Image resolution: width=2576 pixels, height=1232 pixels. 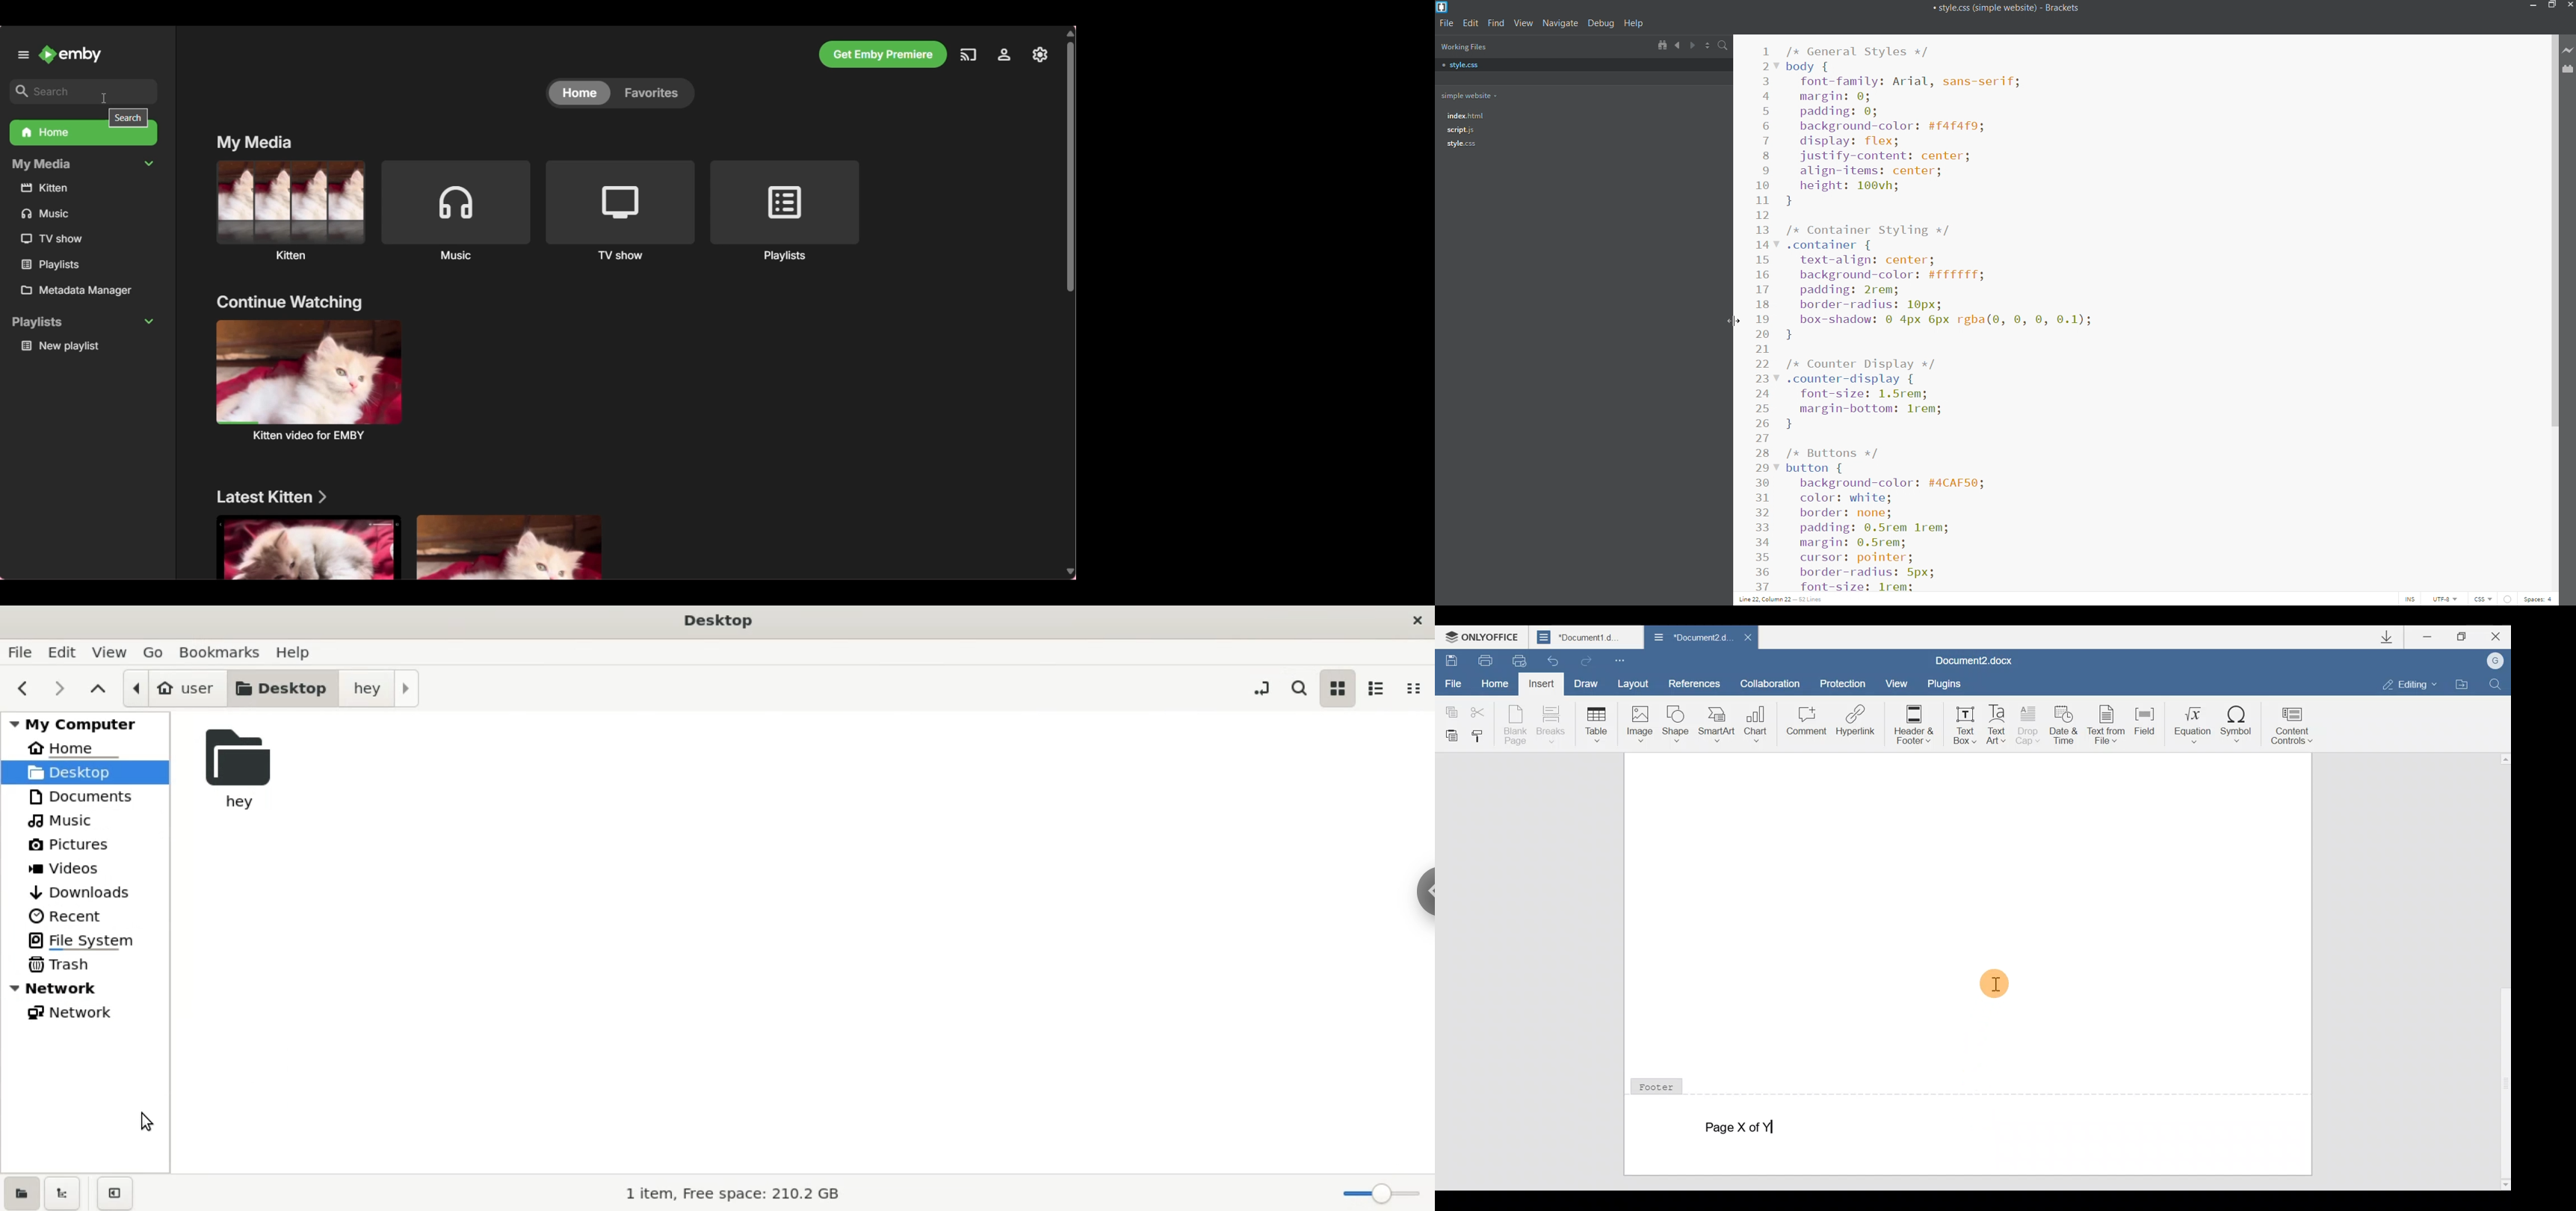 What do you see at coordinates (1481, 713) in the screenshot?
I see `Cut` at bounding box center [1481, 713].